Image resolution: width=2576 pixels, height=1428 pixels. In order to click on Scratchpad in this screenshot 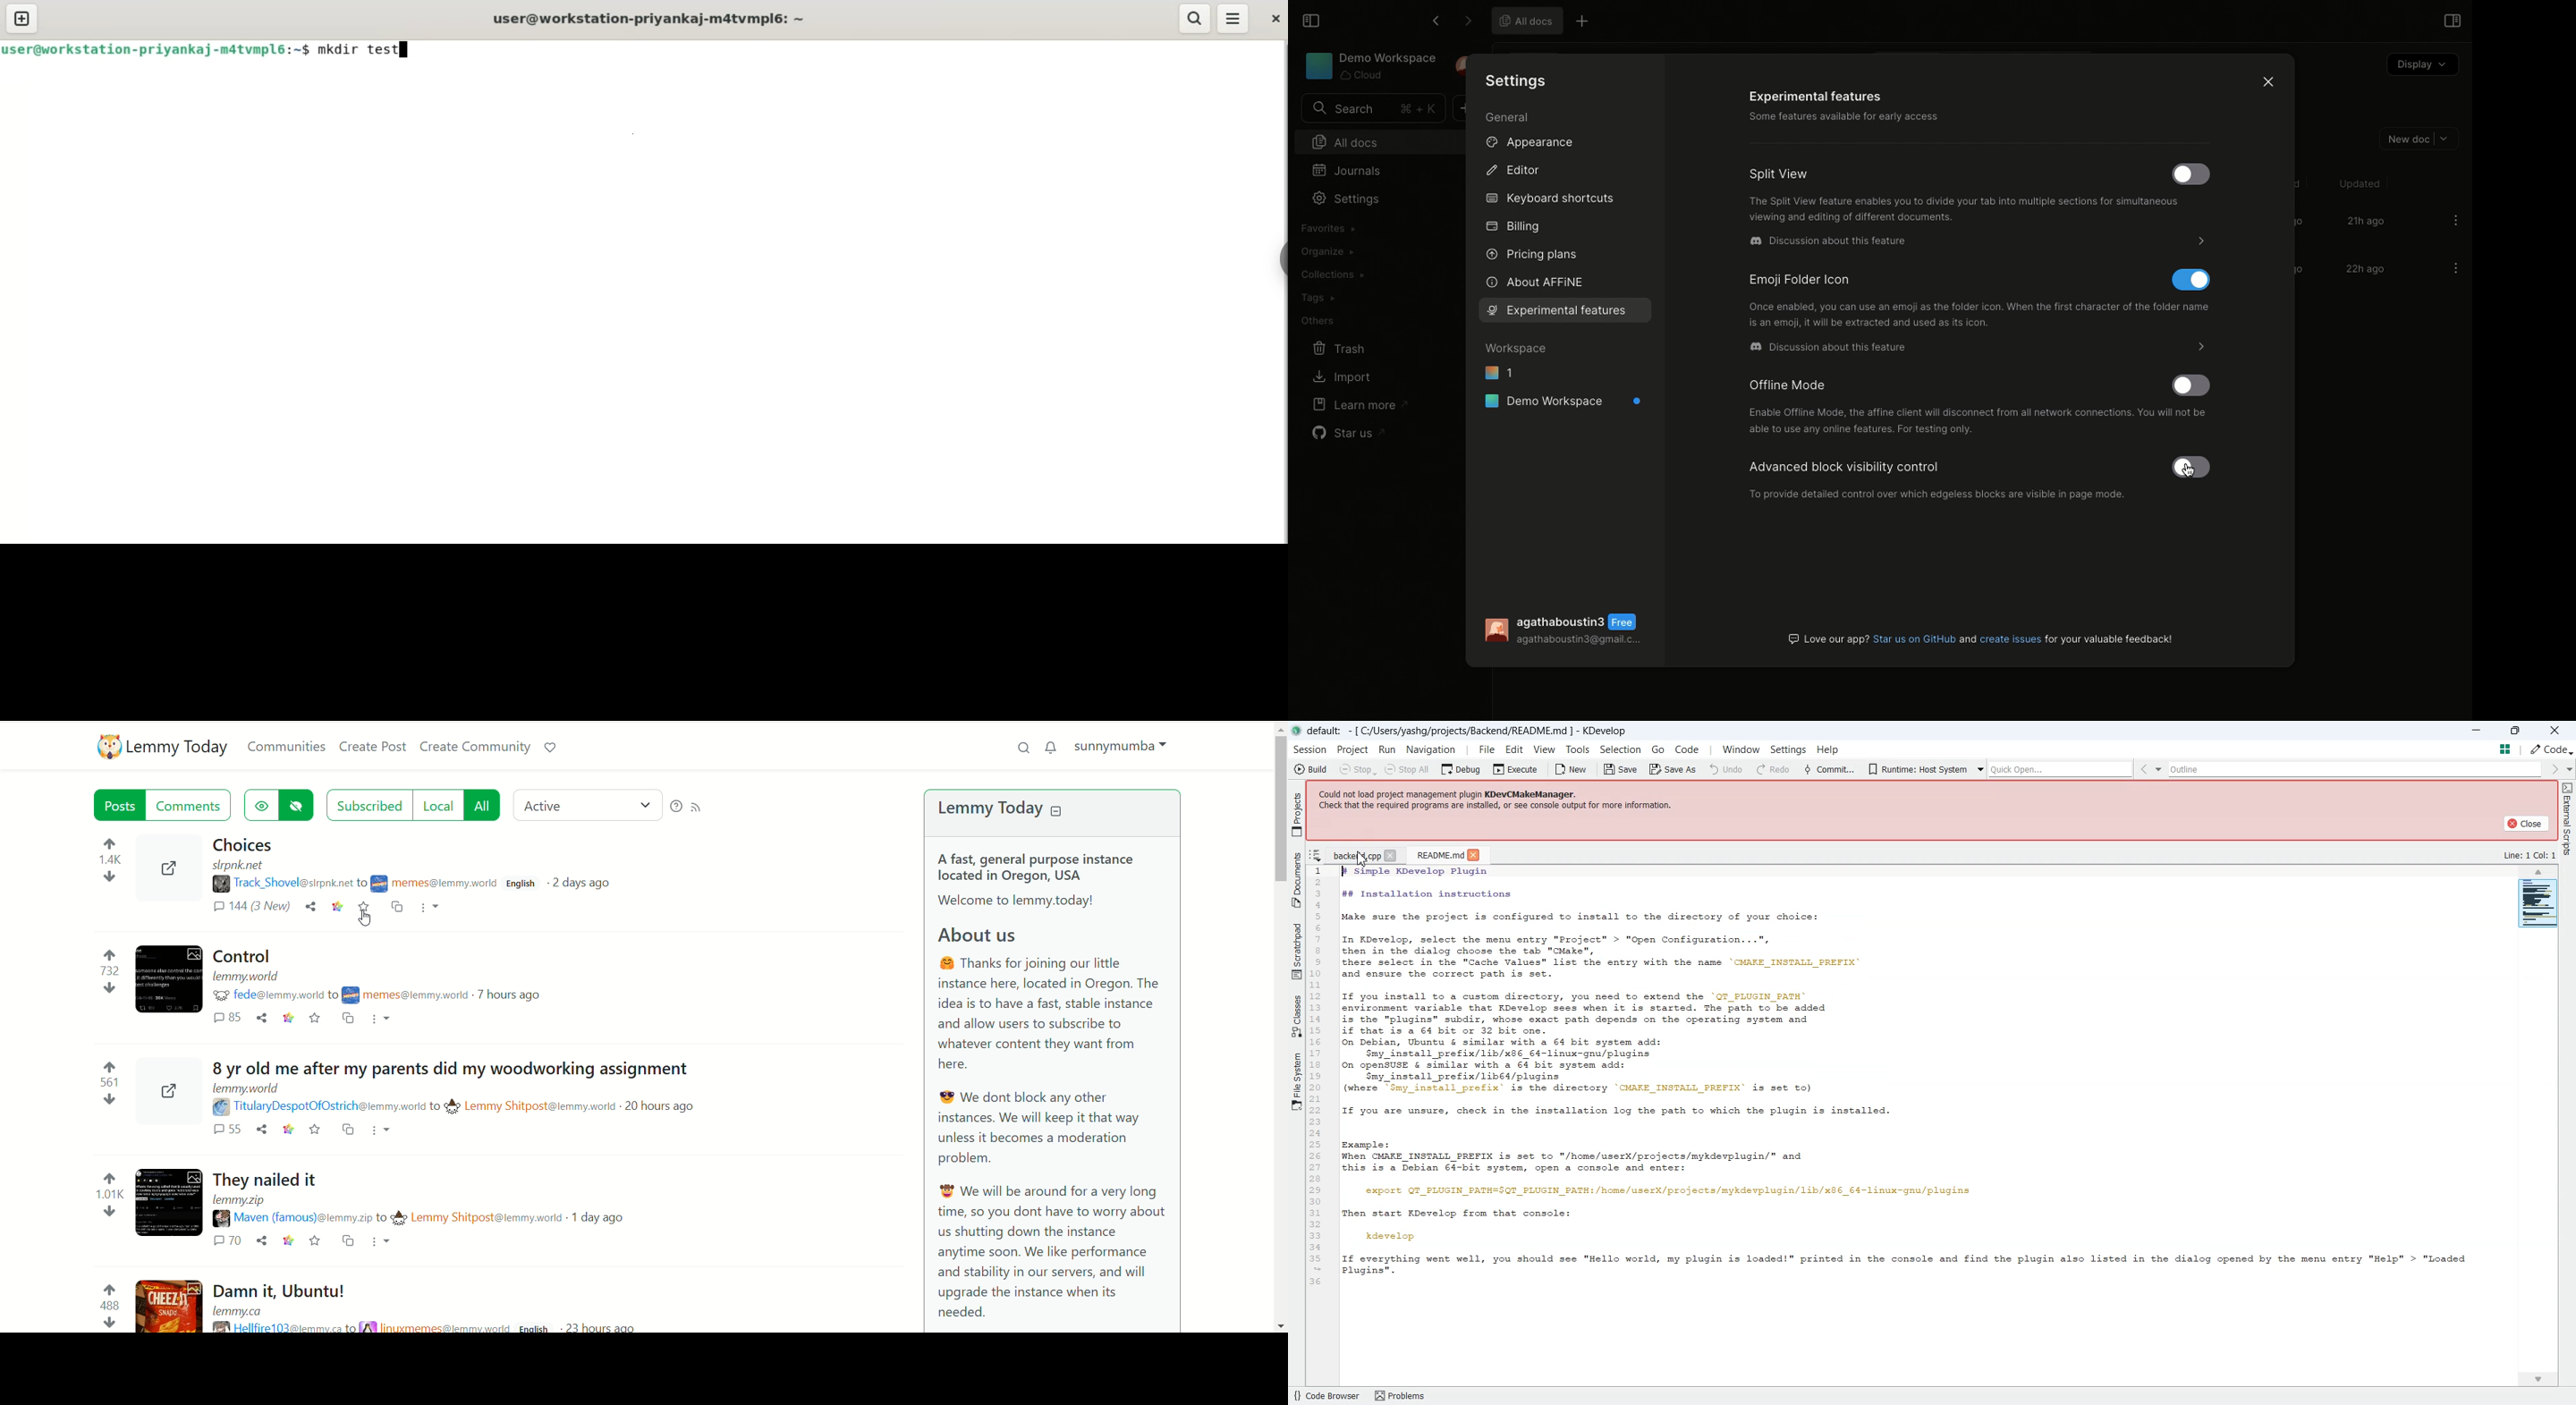, I will do `click(1297, 950)`.